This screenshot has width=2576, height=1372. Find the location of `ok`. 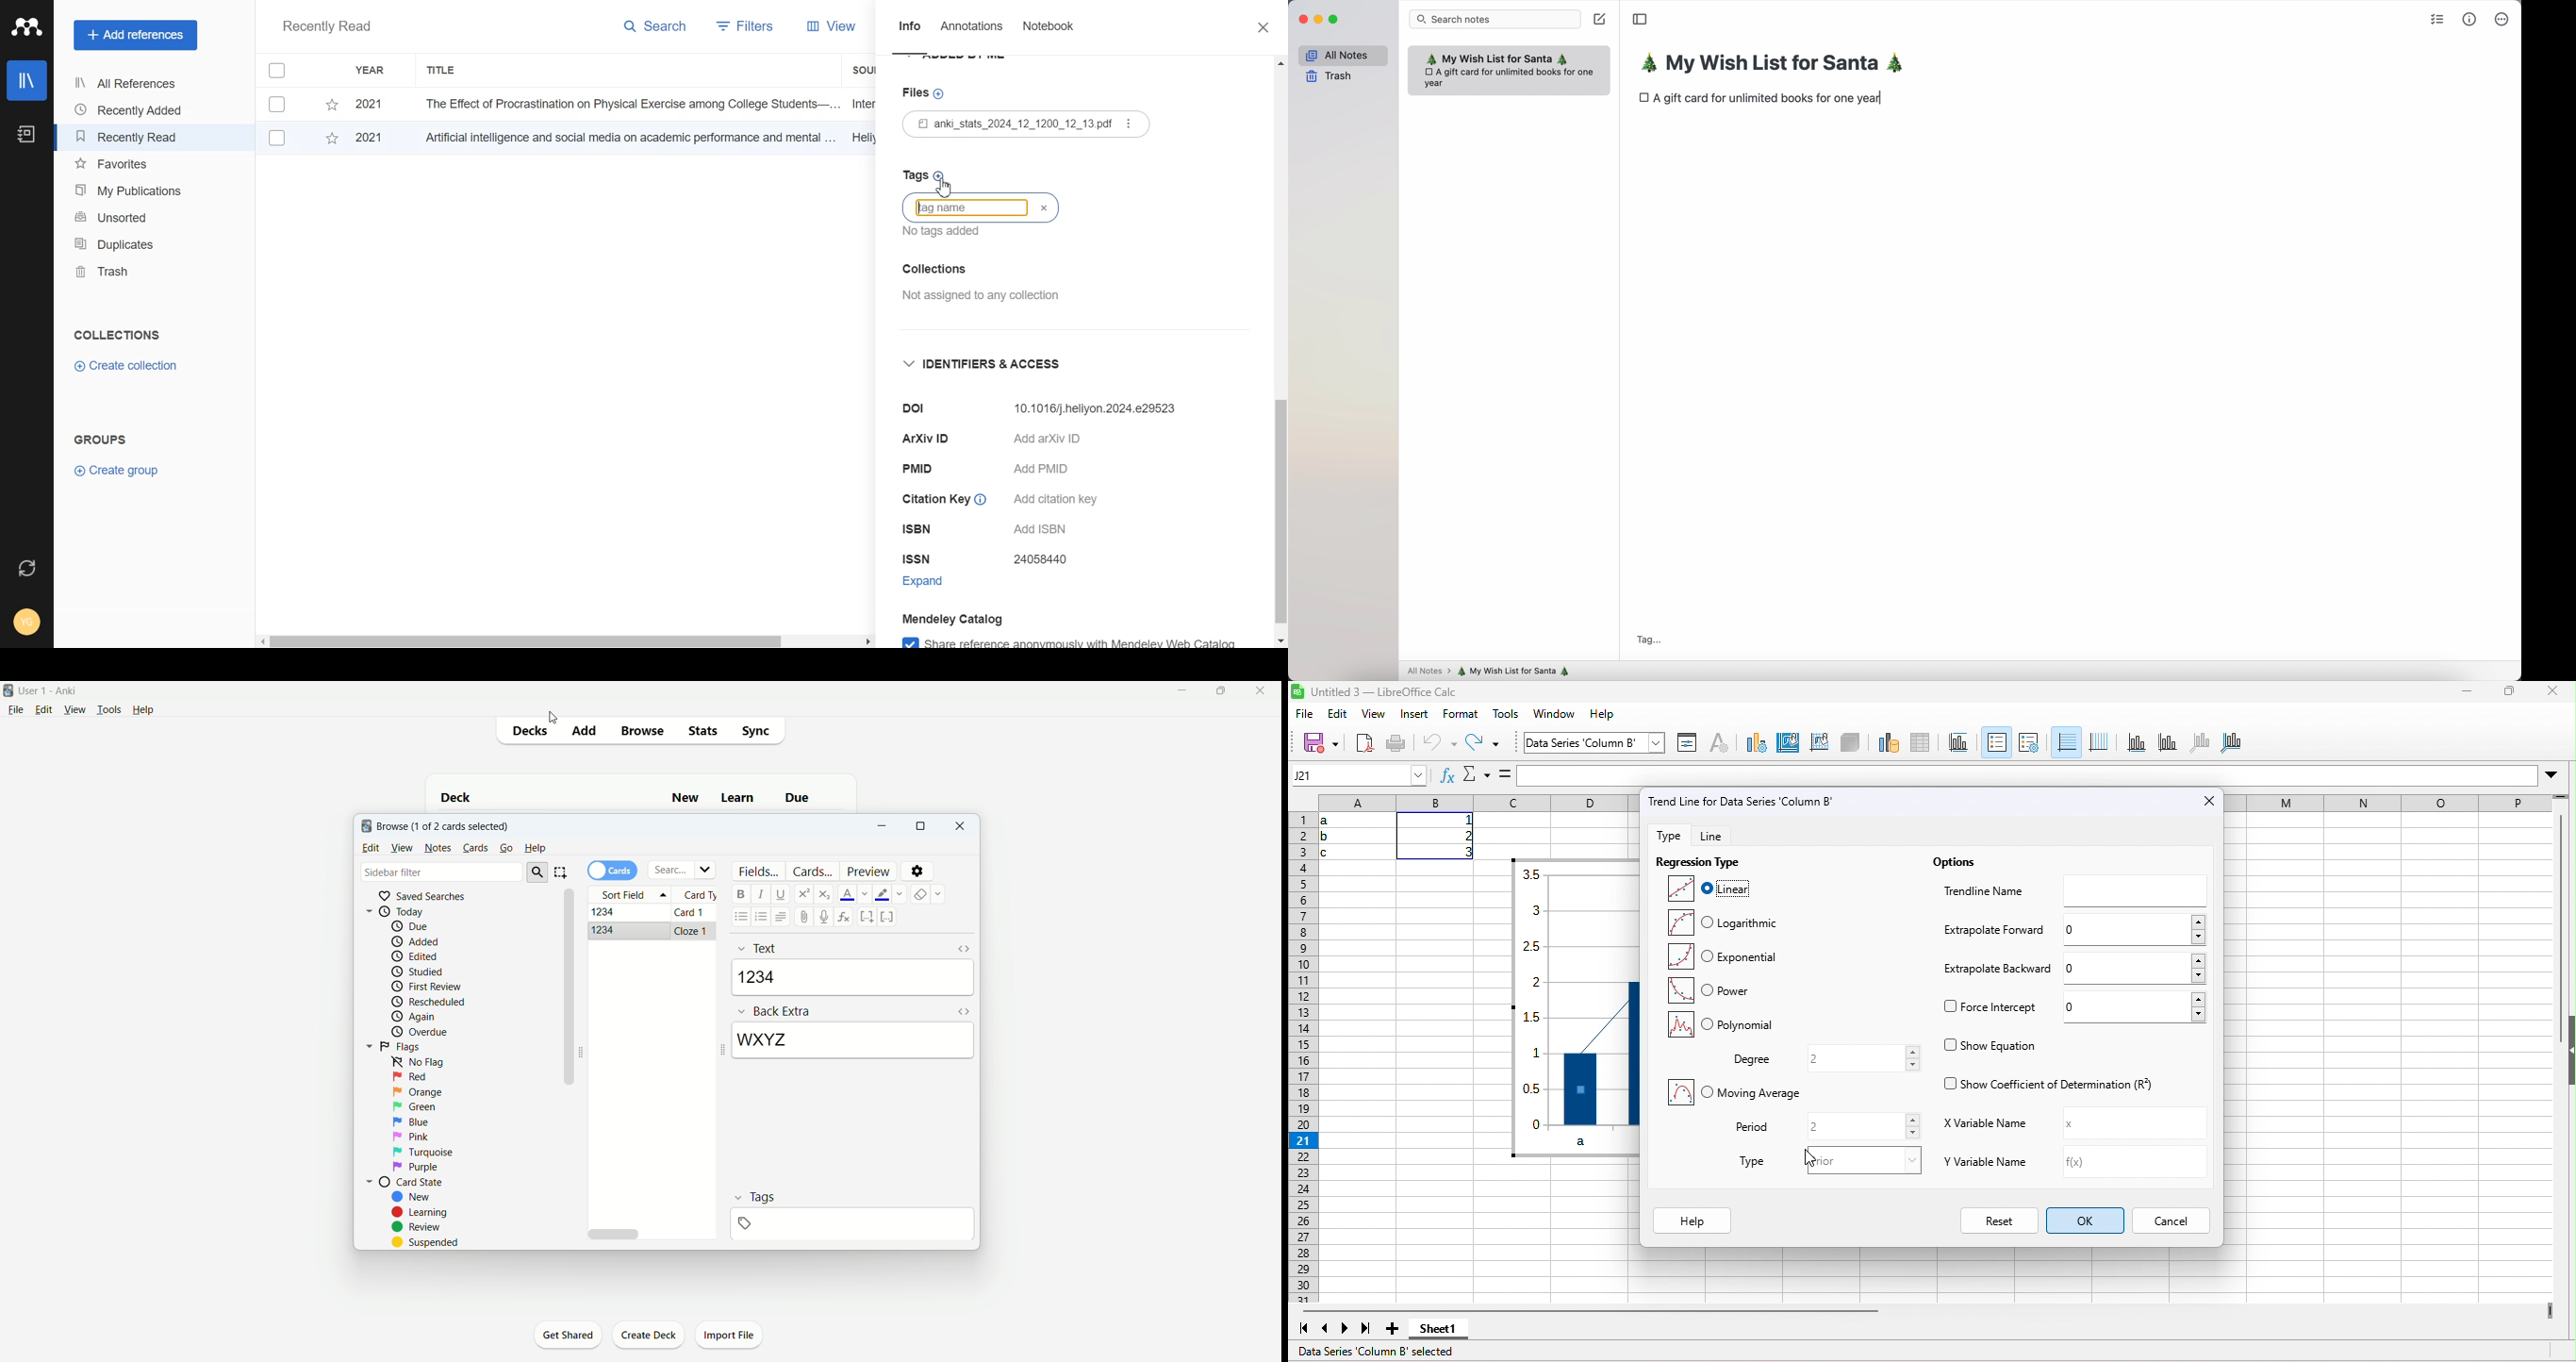

ok is located at coordinates (2087, 1221).